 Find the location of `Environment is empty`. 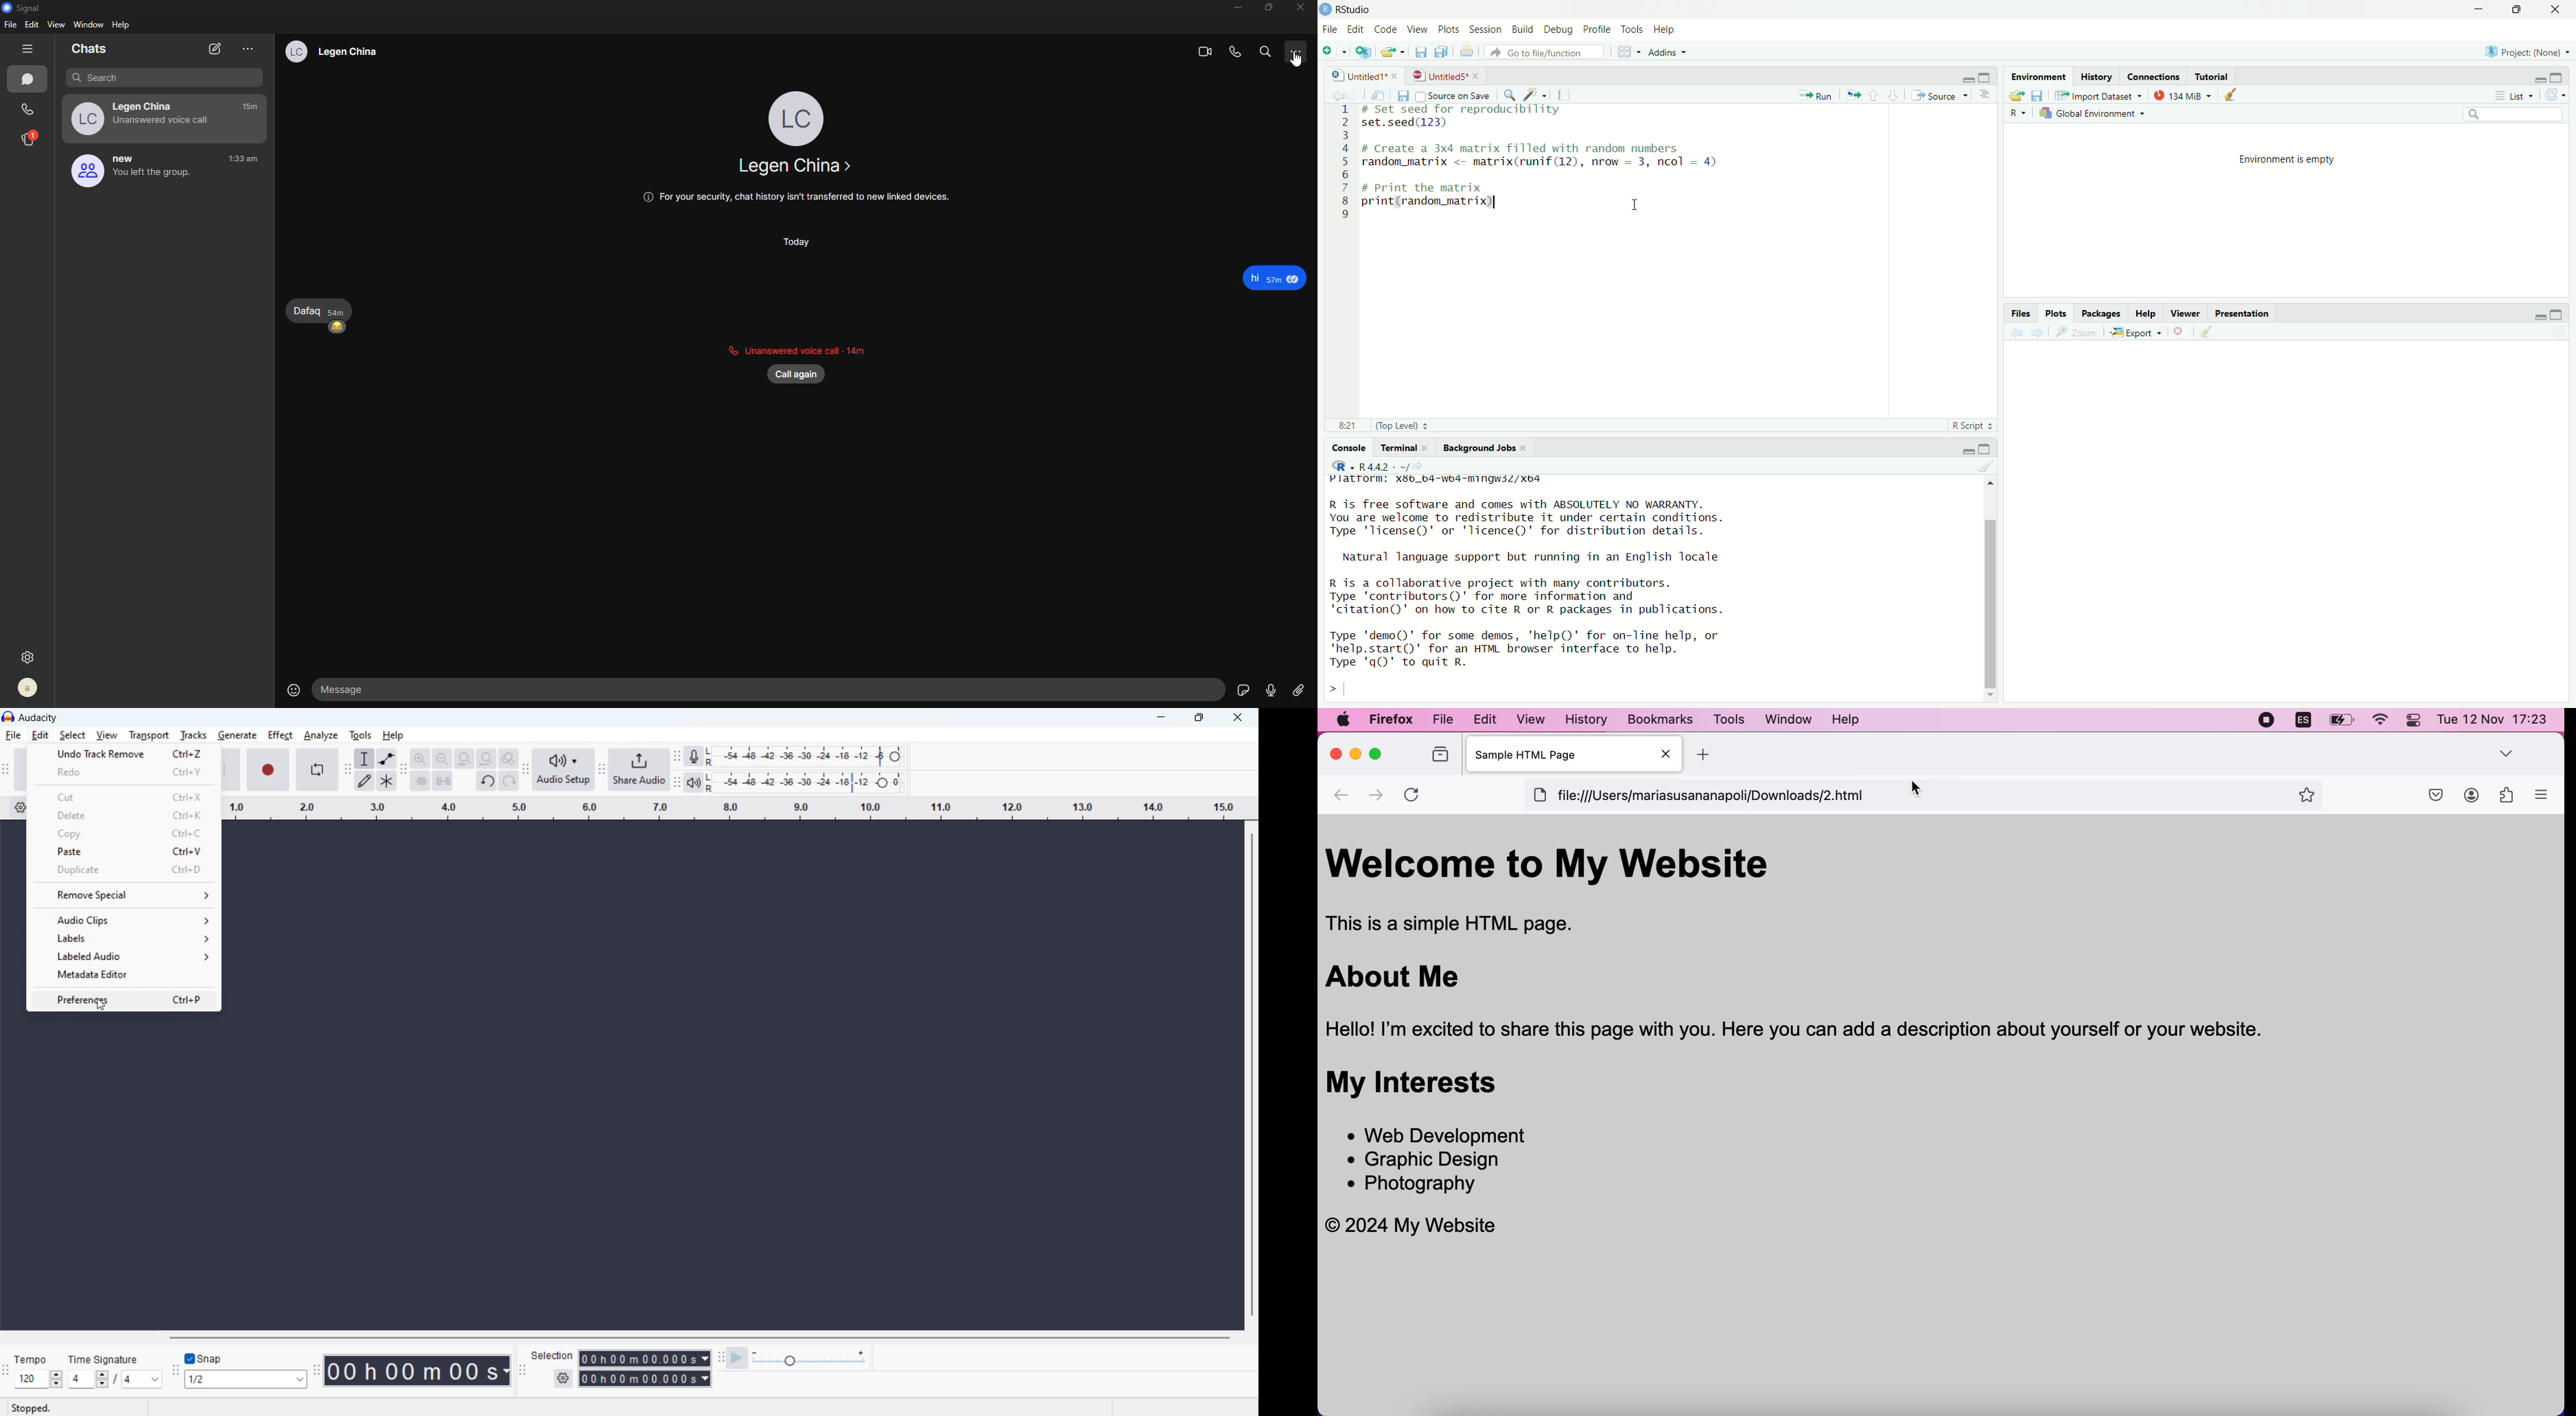

Environment is empty is located at coordinates (2288, 161).